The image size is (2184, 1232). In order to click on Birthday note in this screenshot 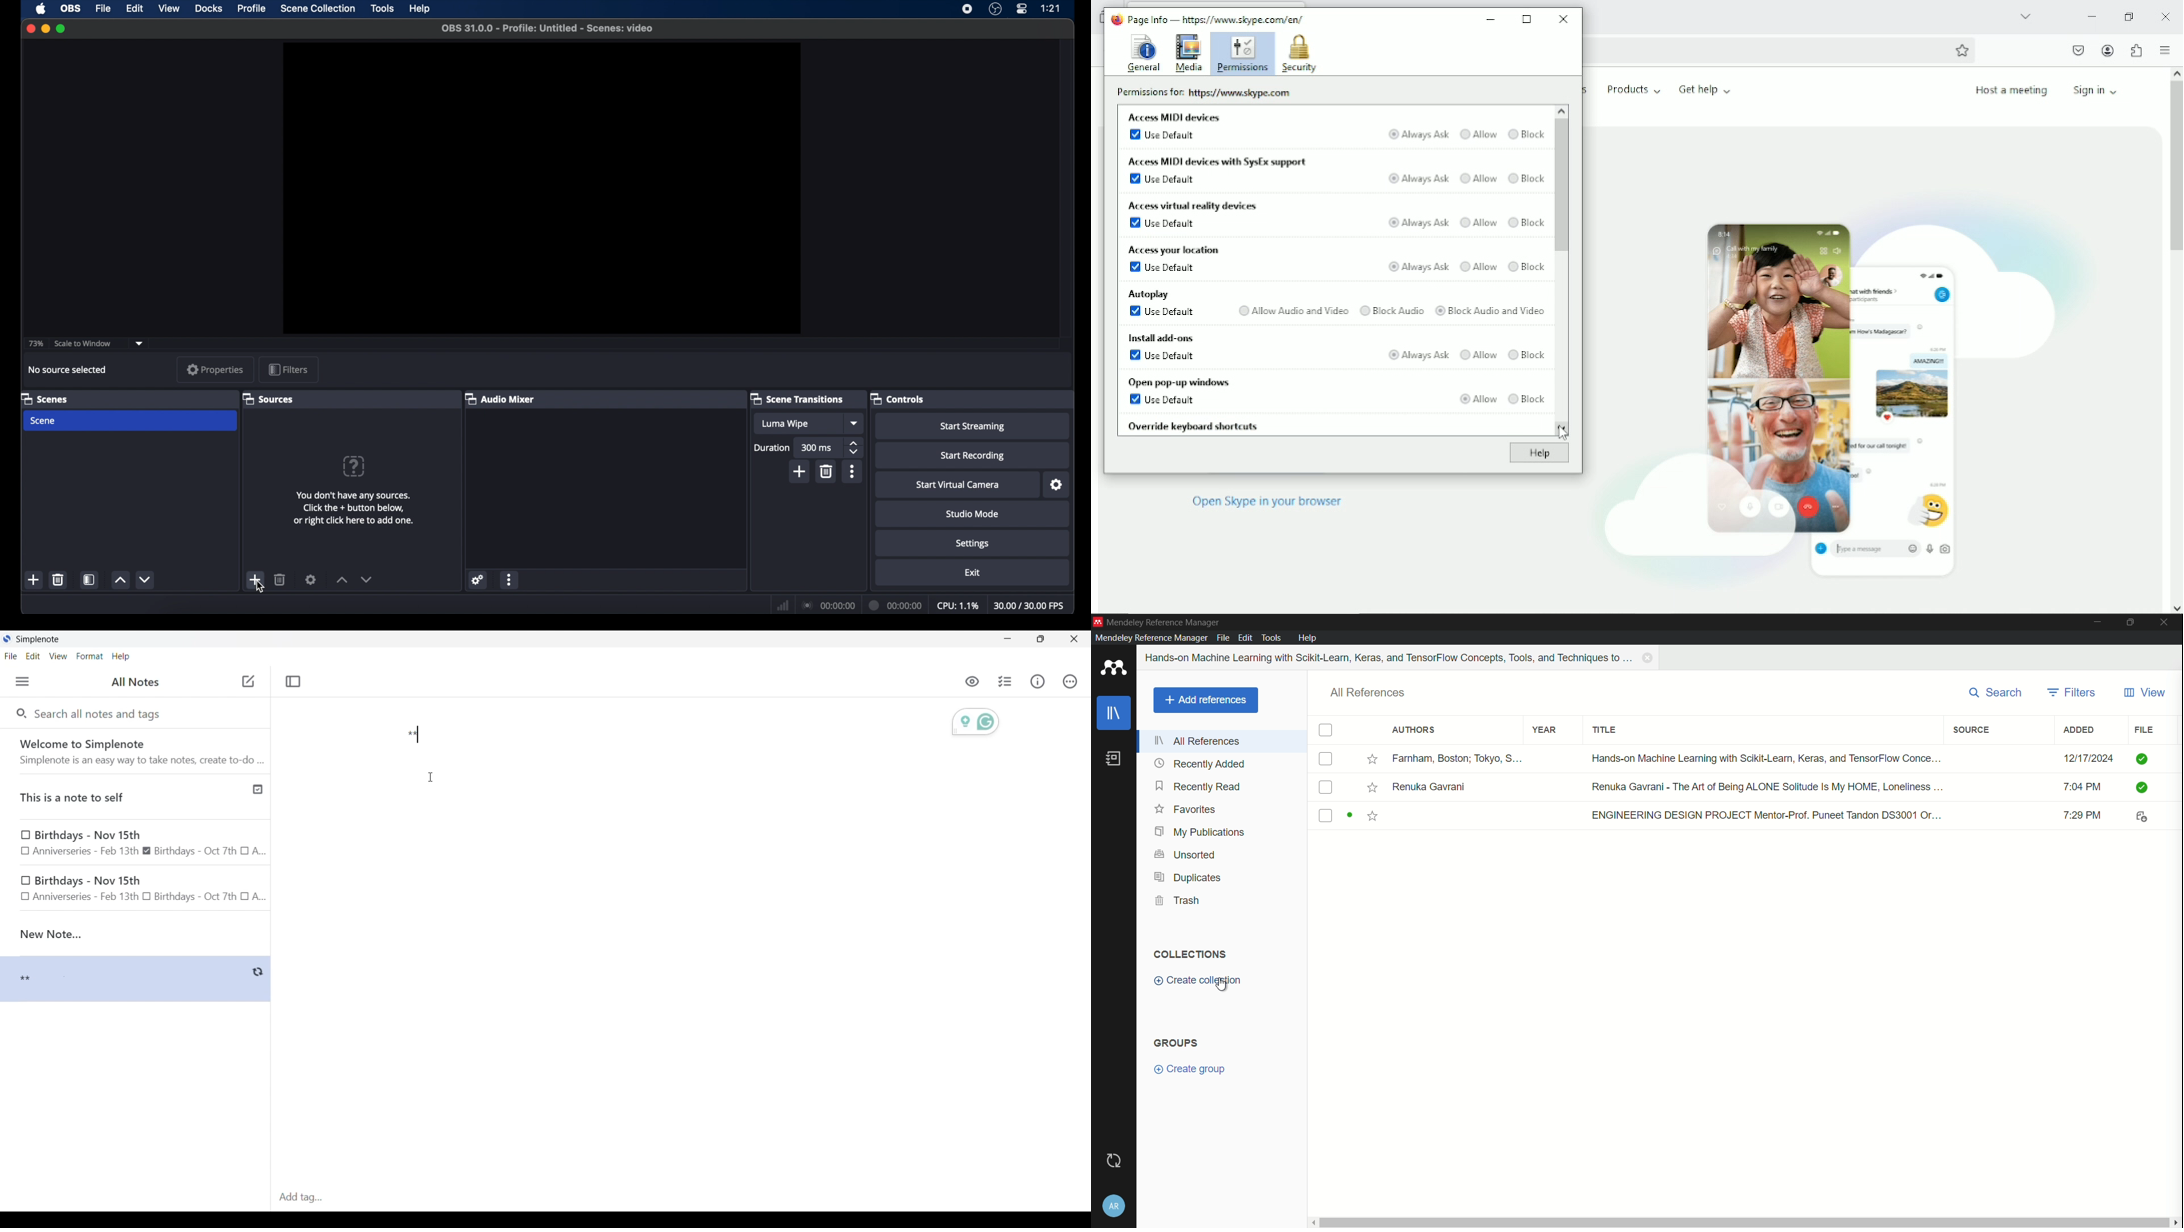, I will do `click(136, 843)`.